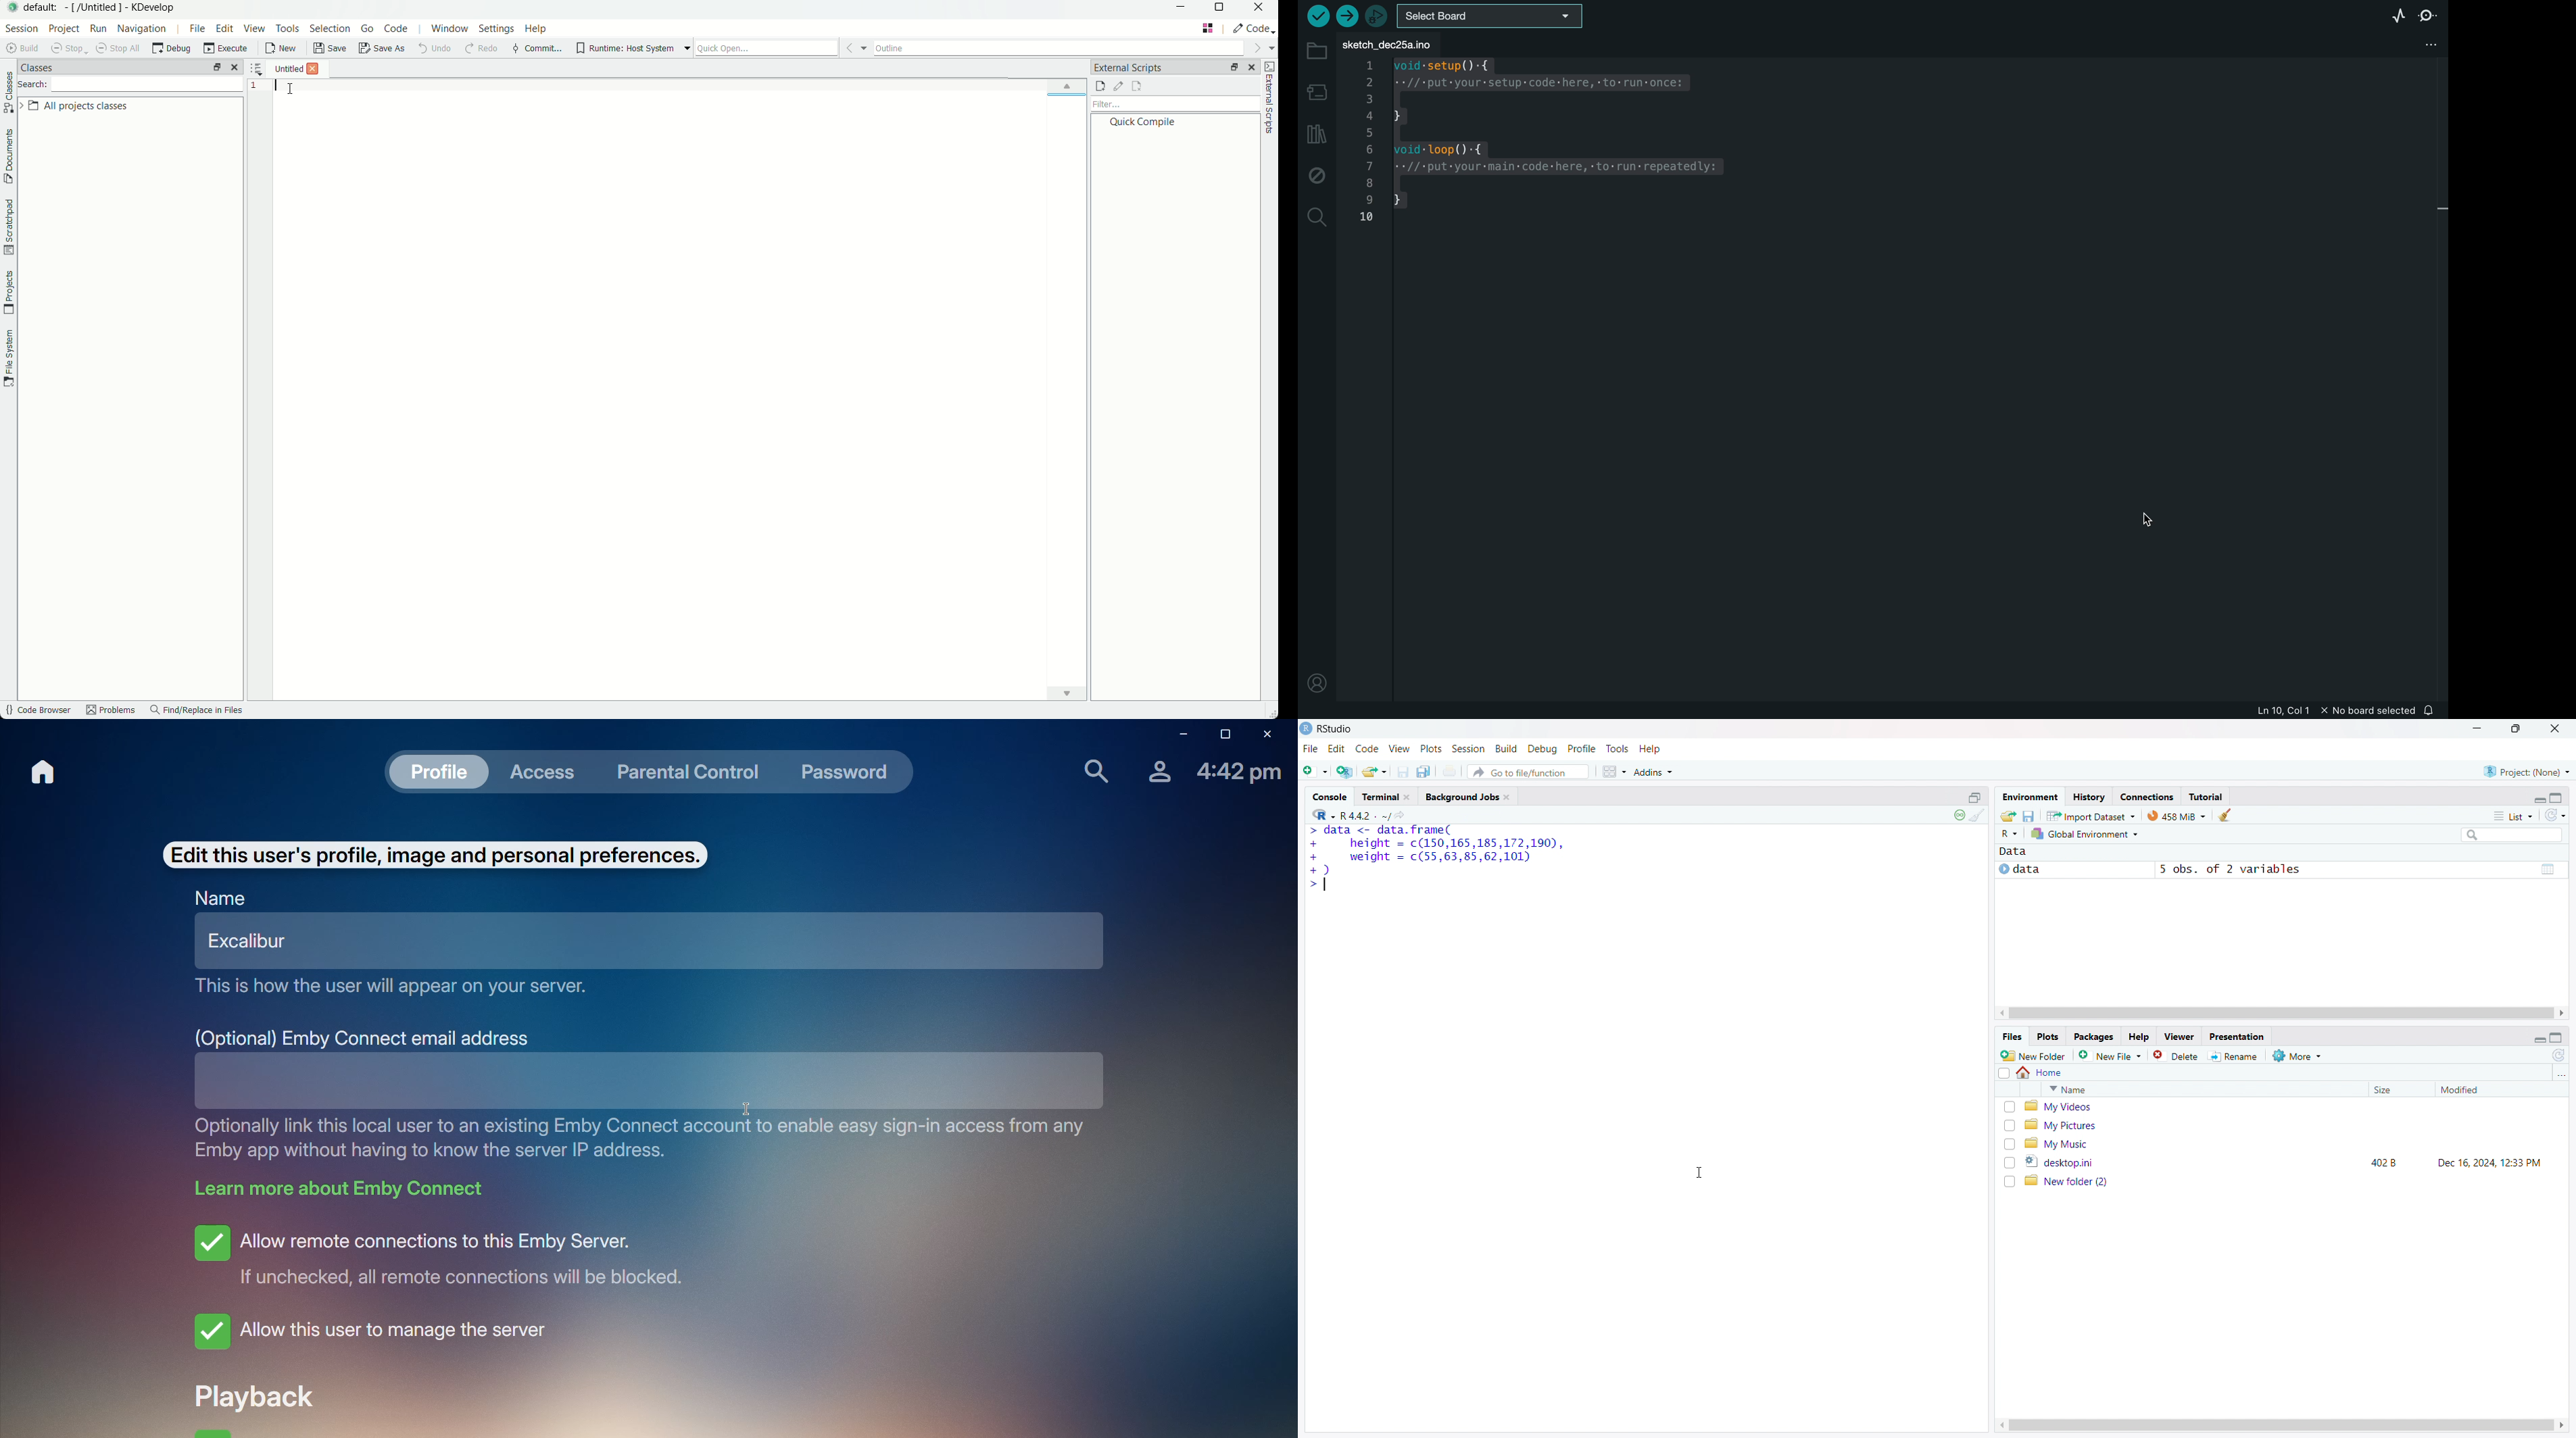 The height and width of the screenshot is (1456, 2576). Describe the element at coordinates (2177, 815) in the screenshot. I see `memory used by R session` at that location.